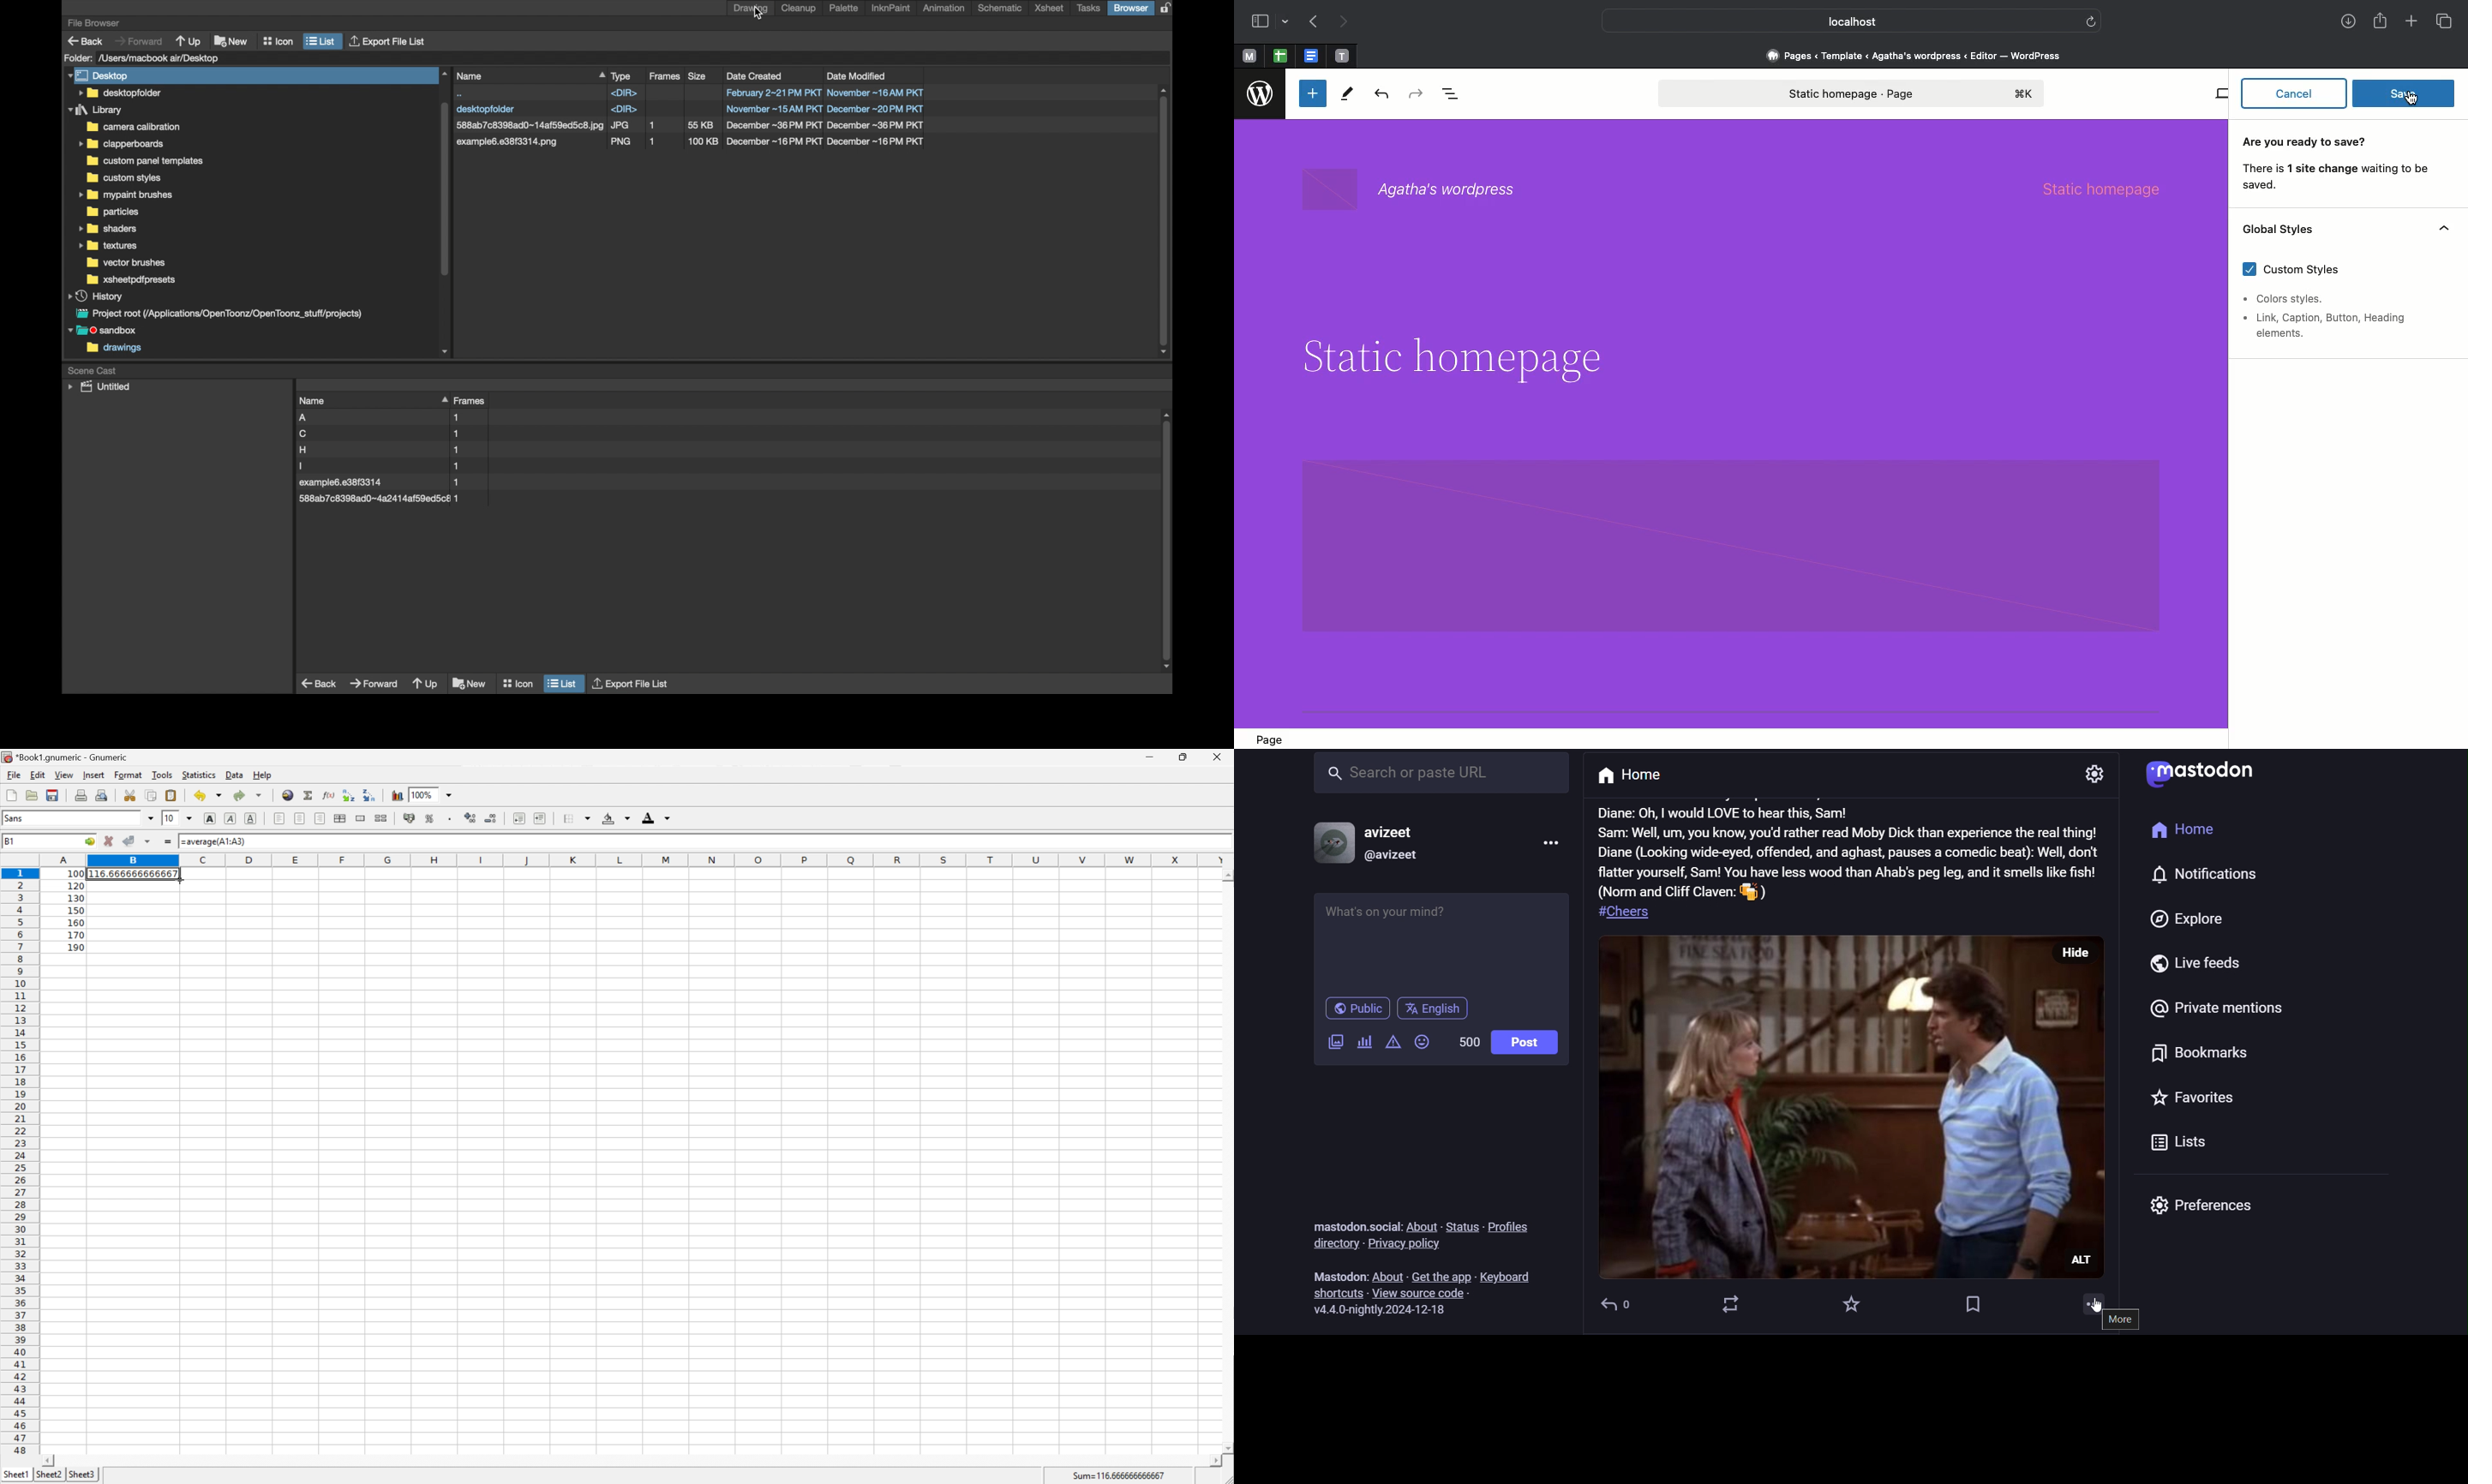 The width and height of the screenshot is (2492, 1484). Describe the element at coordinates (2079, 1262) in the screenshot. I see `ALt` at that location.